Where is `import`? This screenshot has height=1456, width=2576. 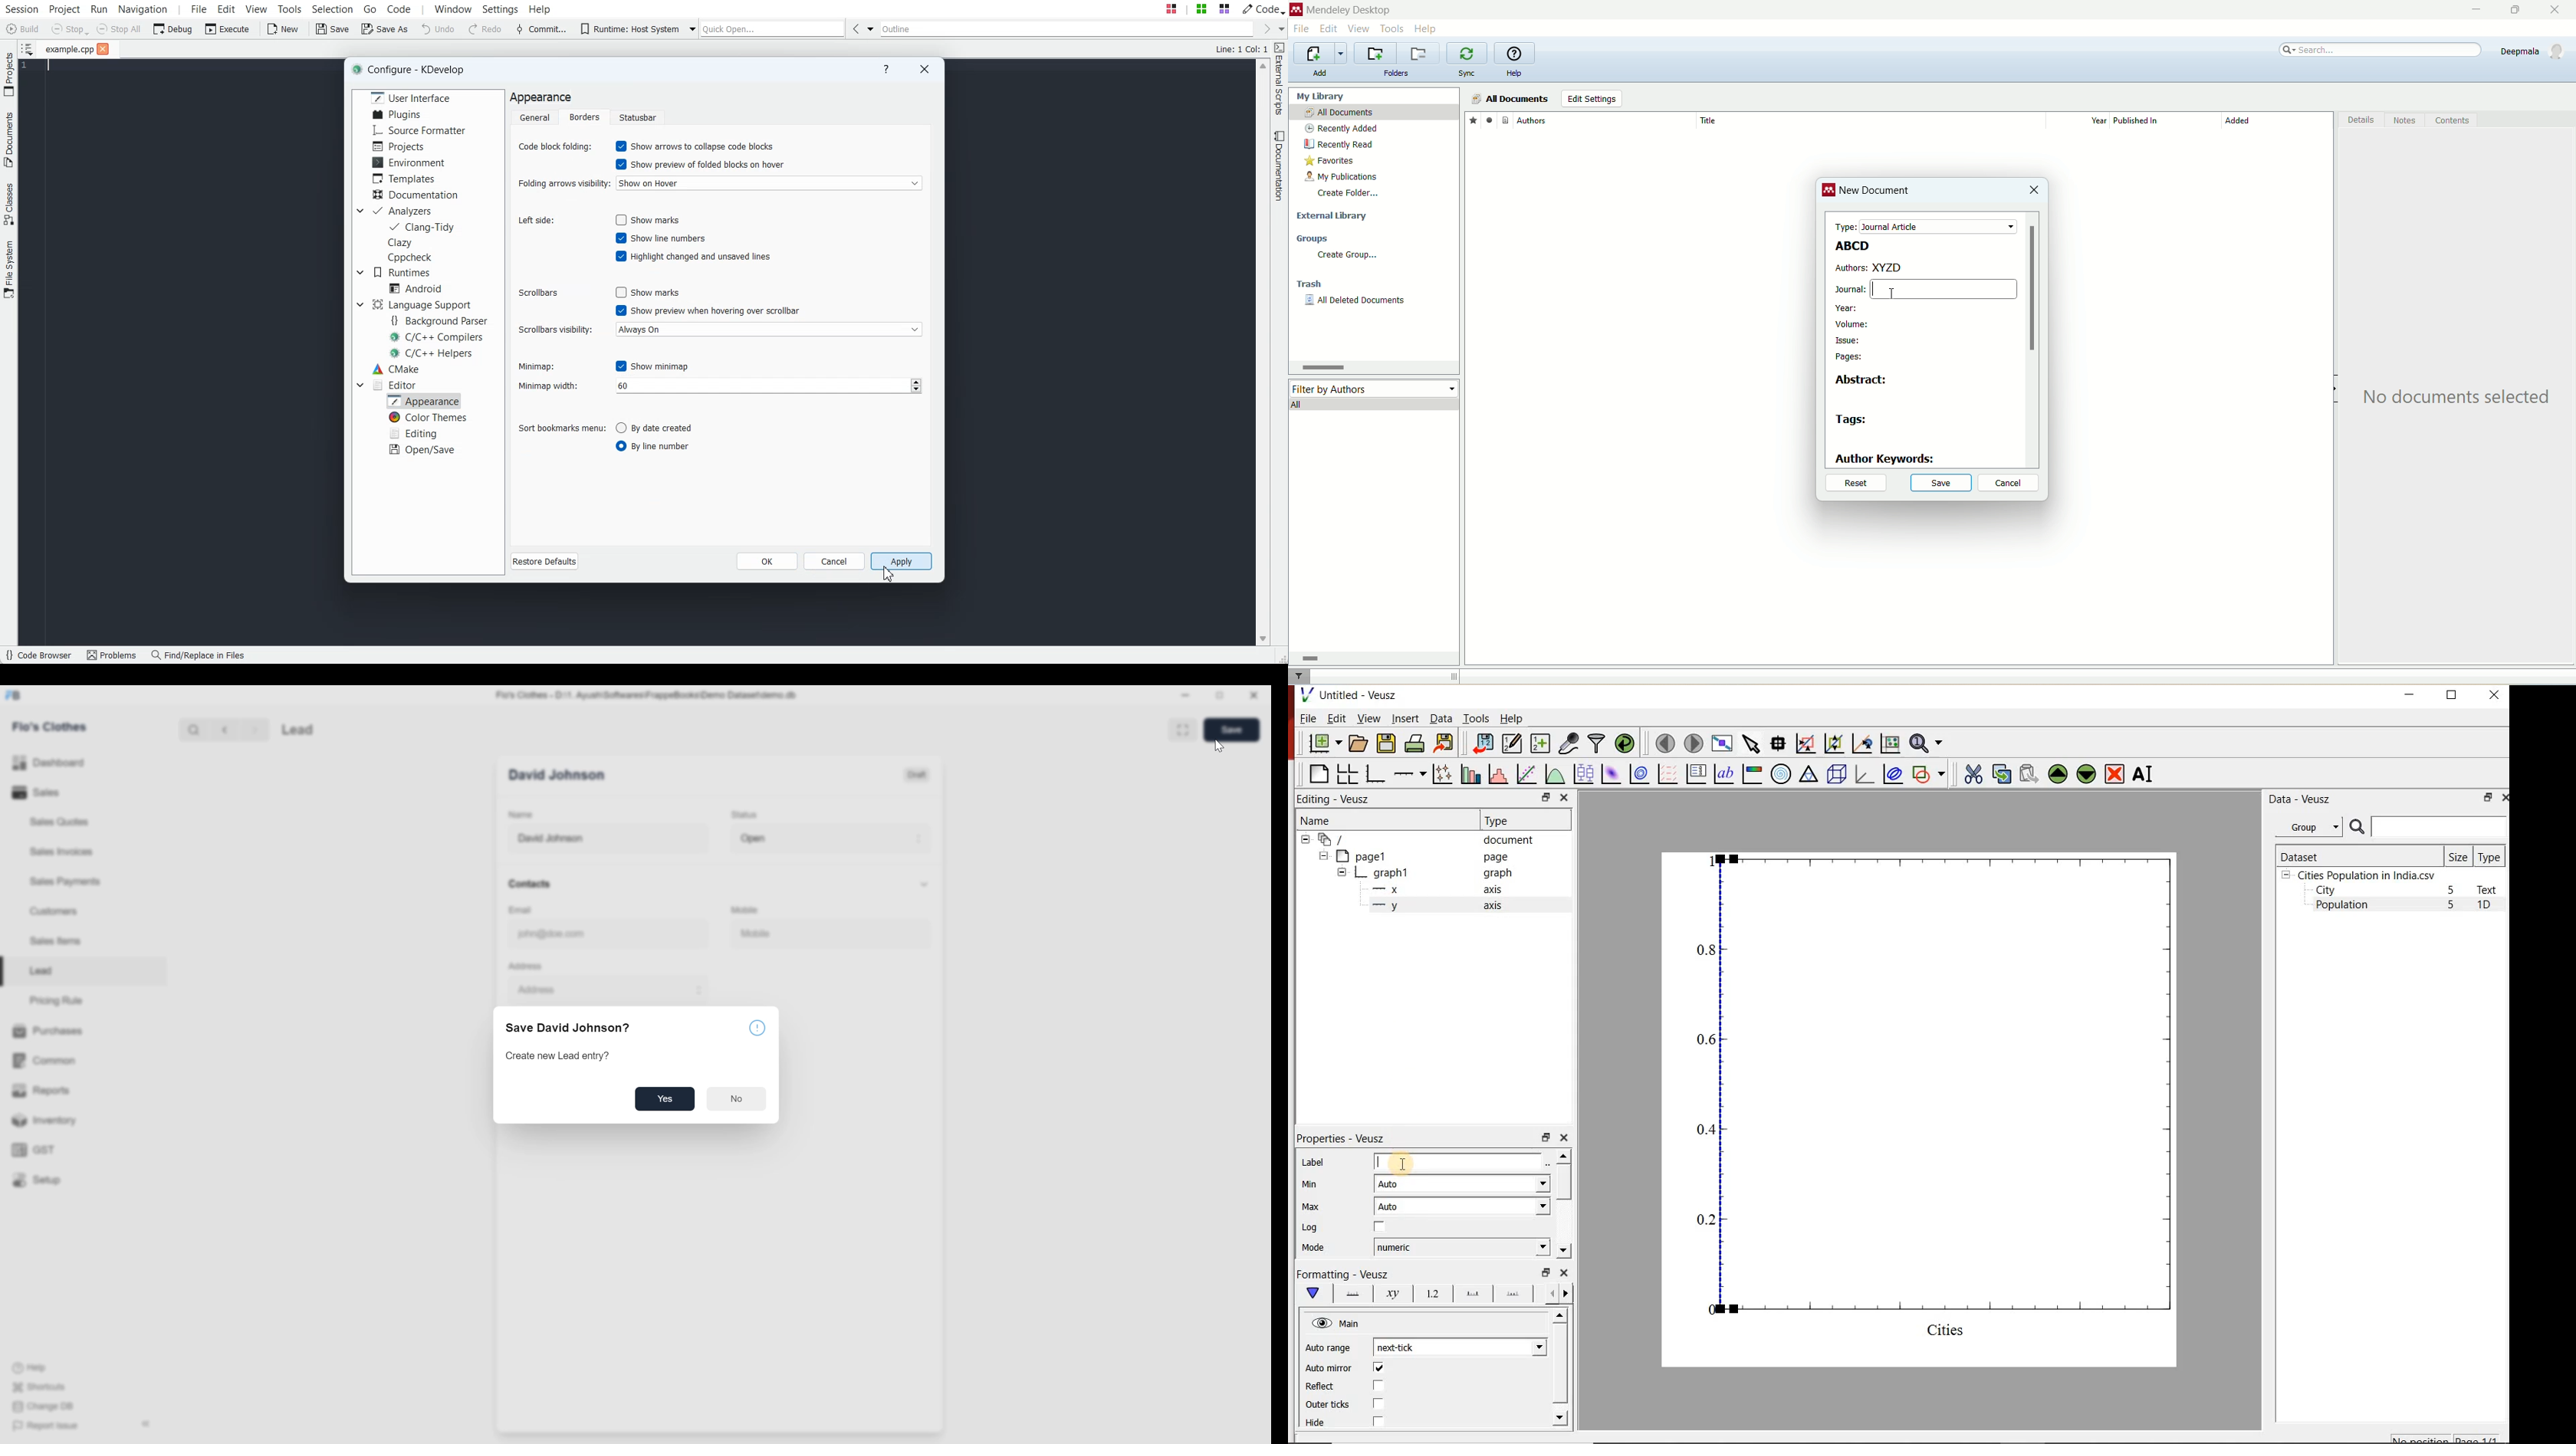 import is located at coordinates (1318, 54).